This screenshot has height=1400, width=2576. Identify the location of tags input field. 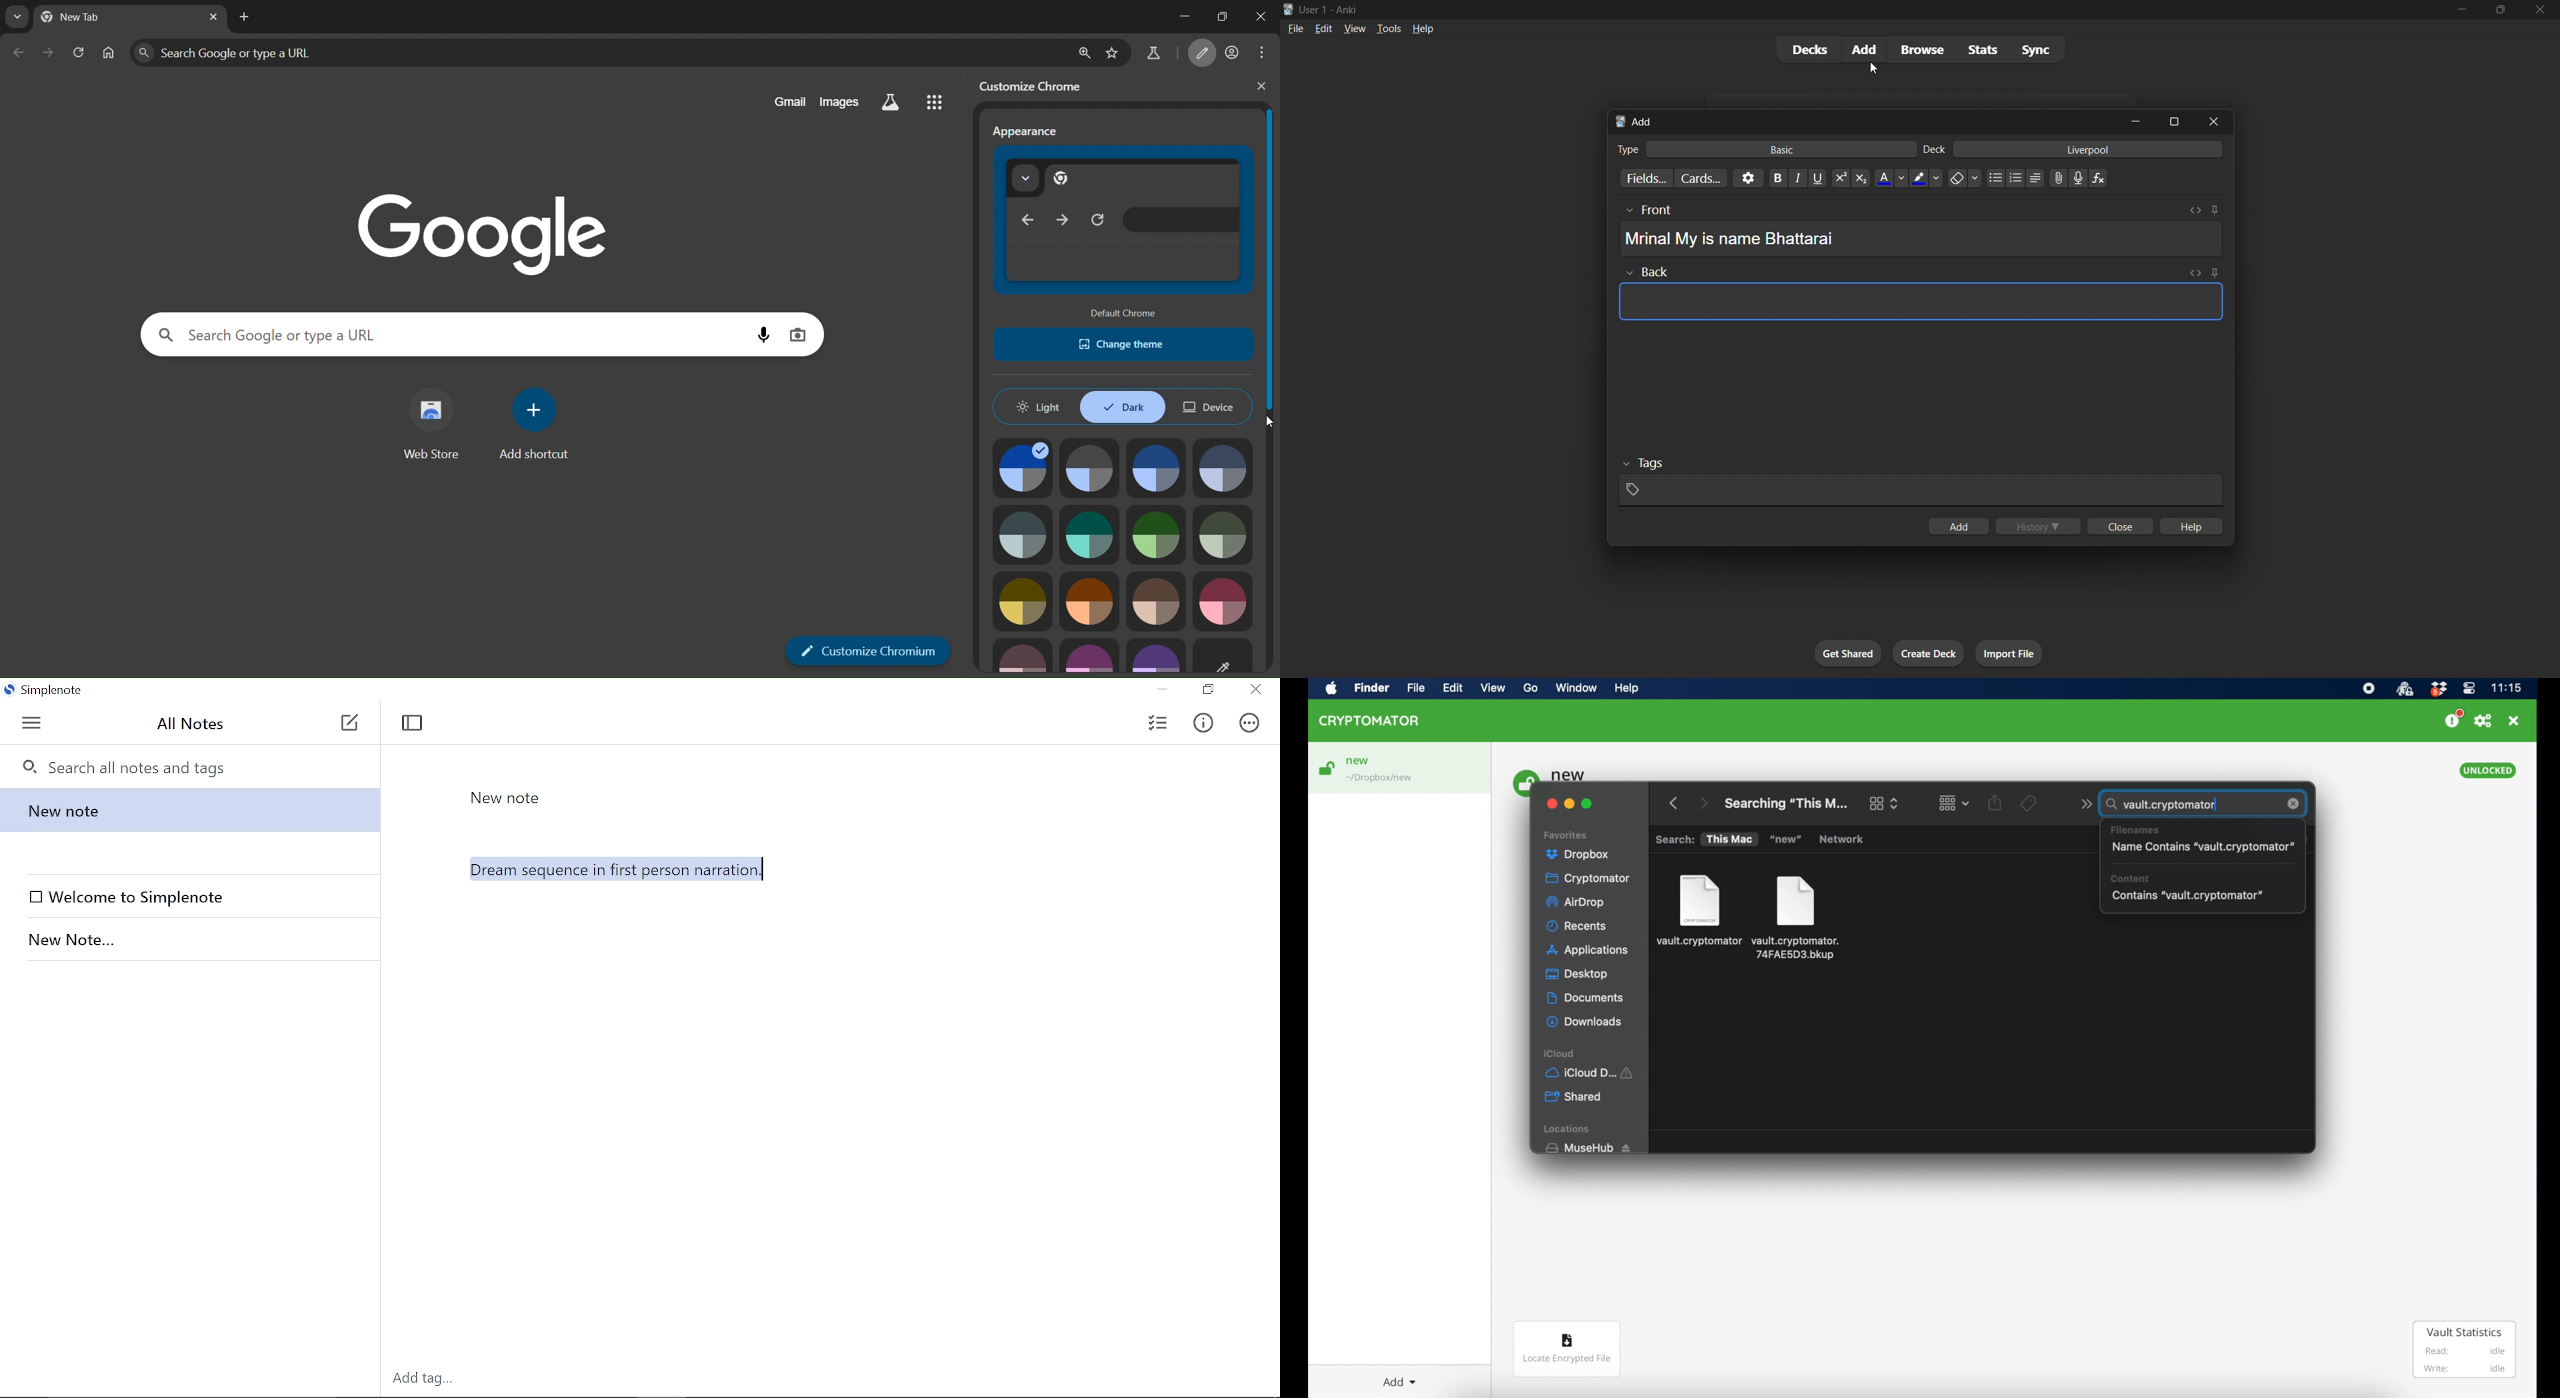
(1923, 481).